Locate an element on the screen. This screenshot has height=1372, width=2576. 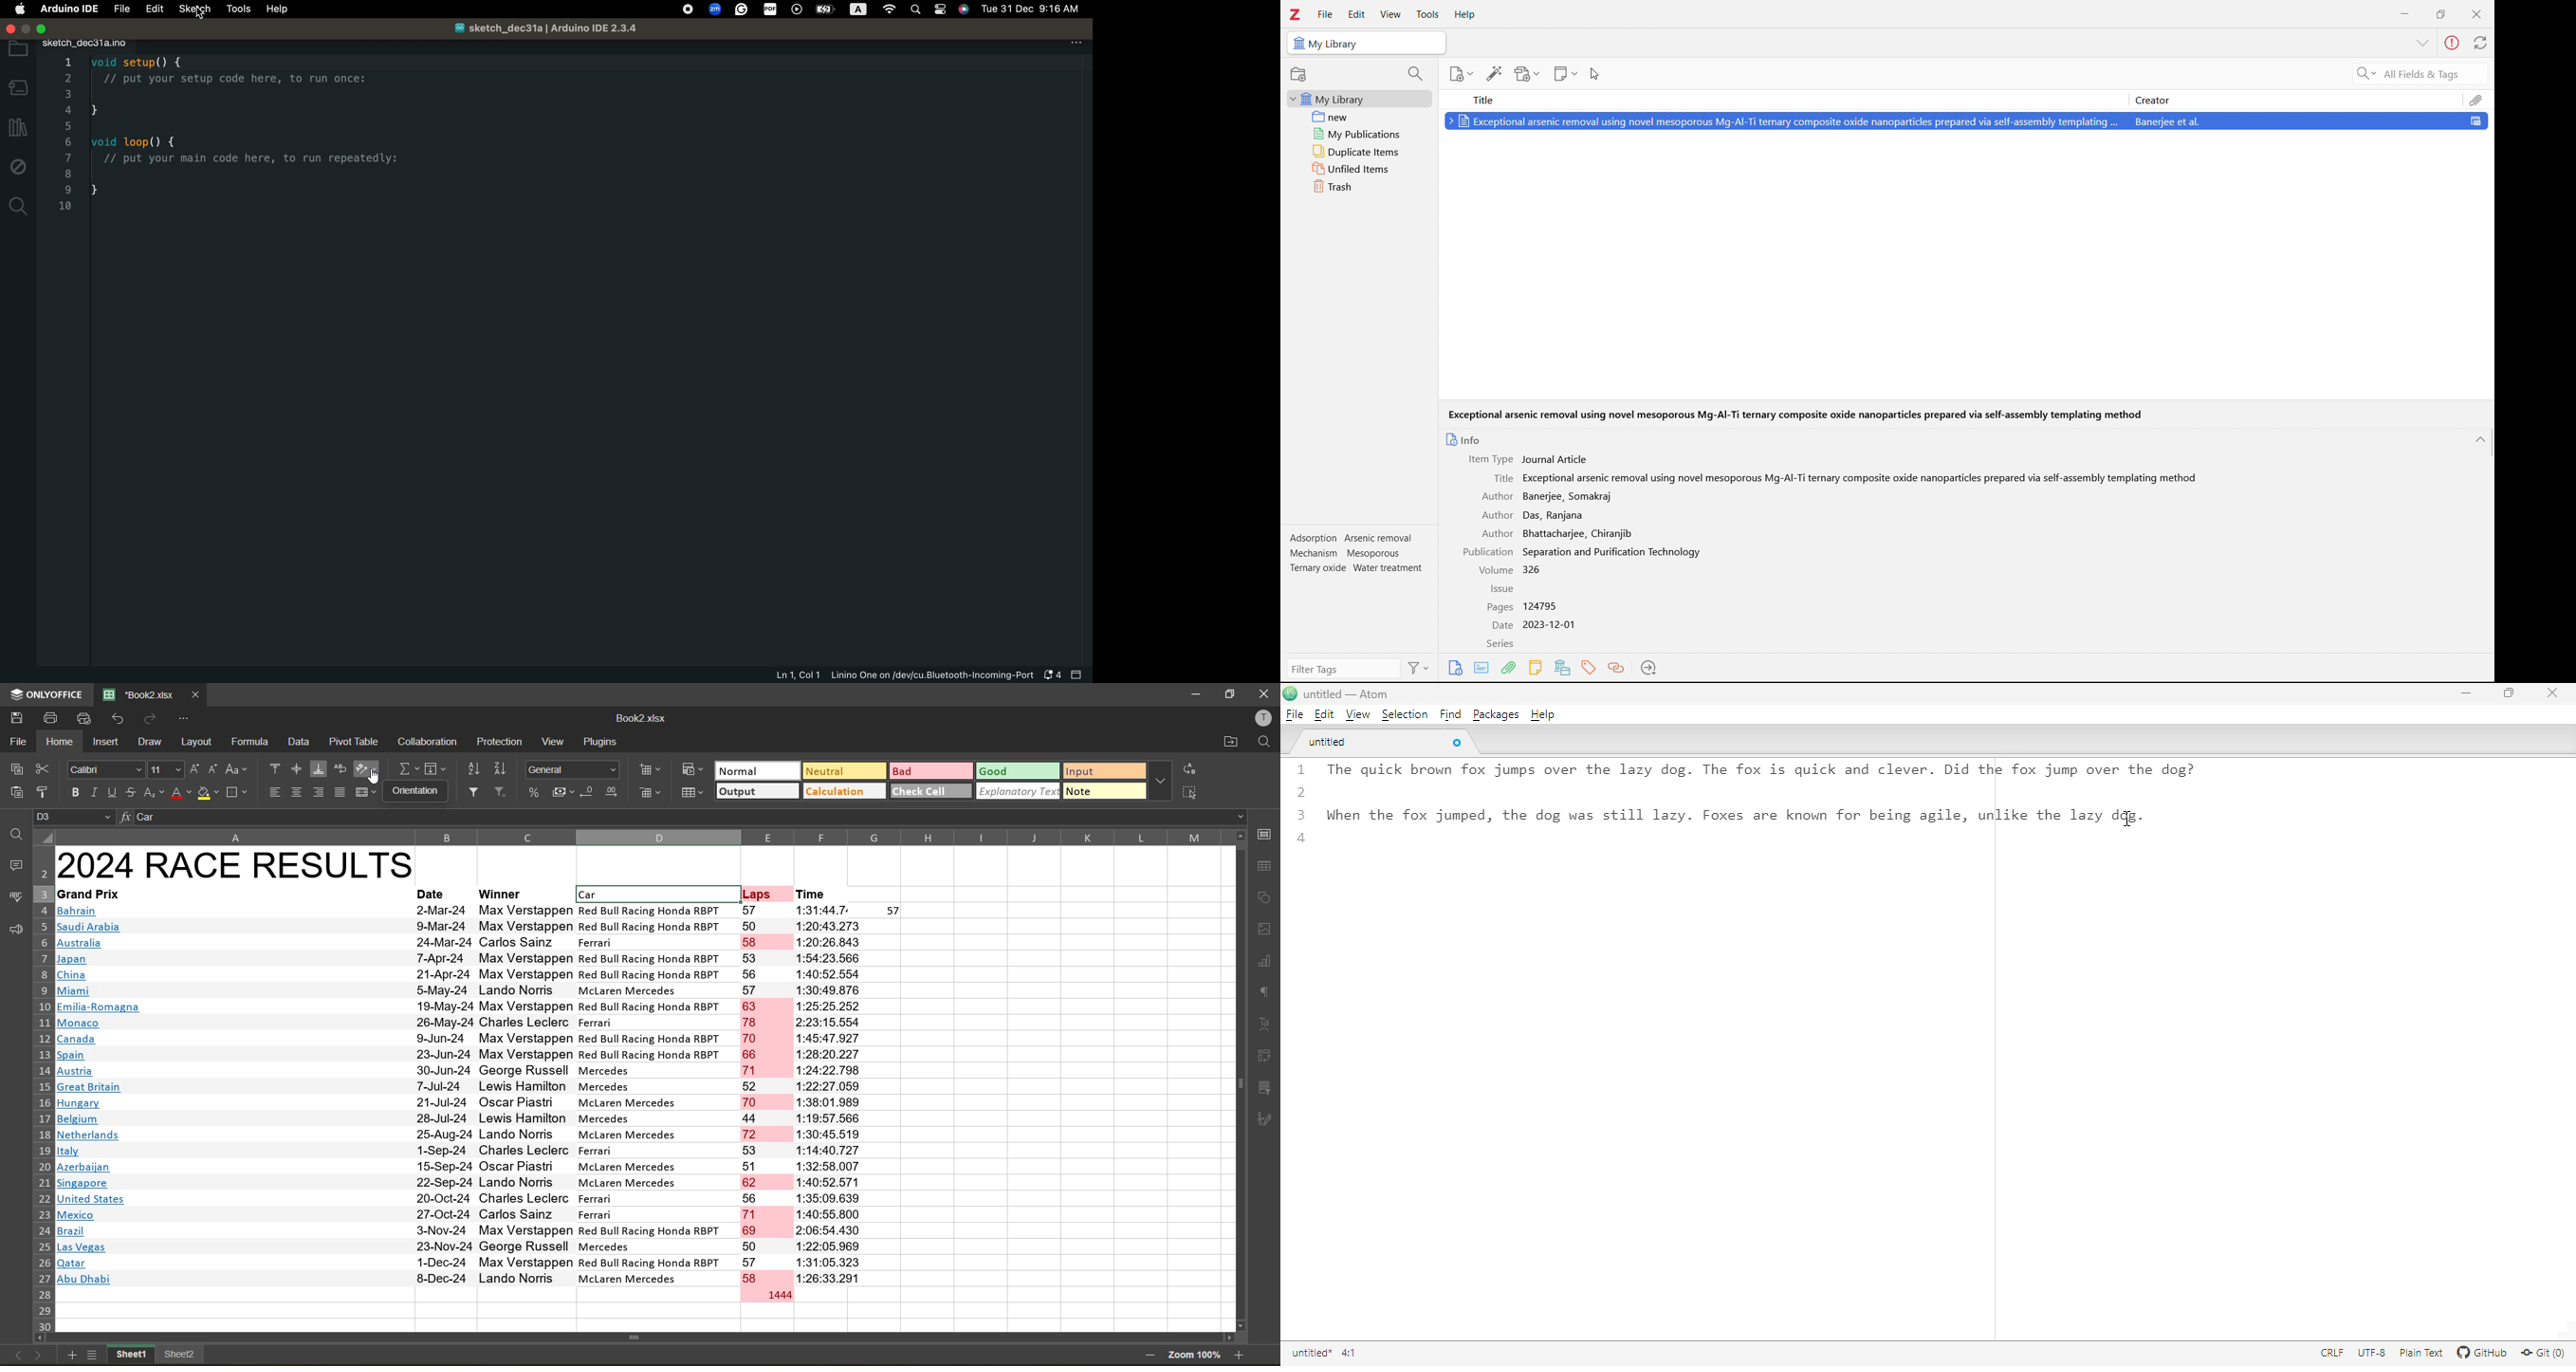
logo is located at coordinates (1290, 693).